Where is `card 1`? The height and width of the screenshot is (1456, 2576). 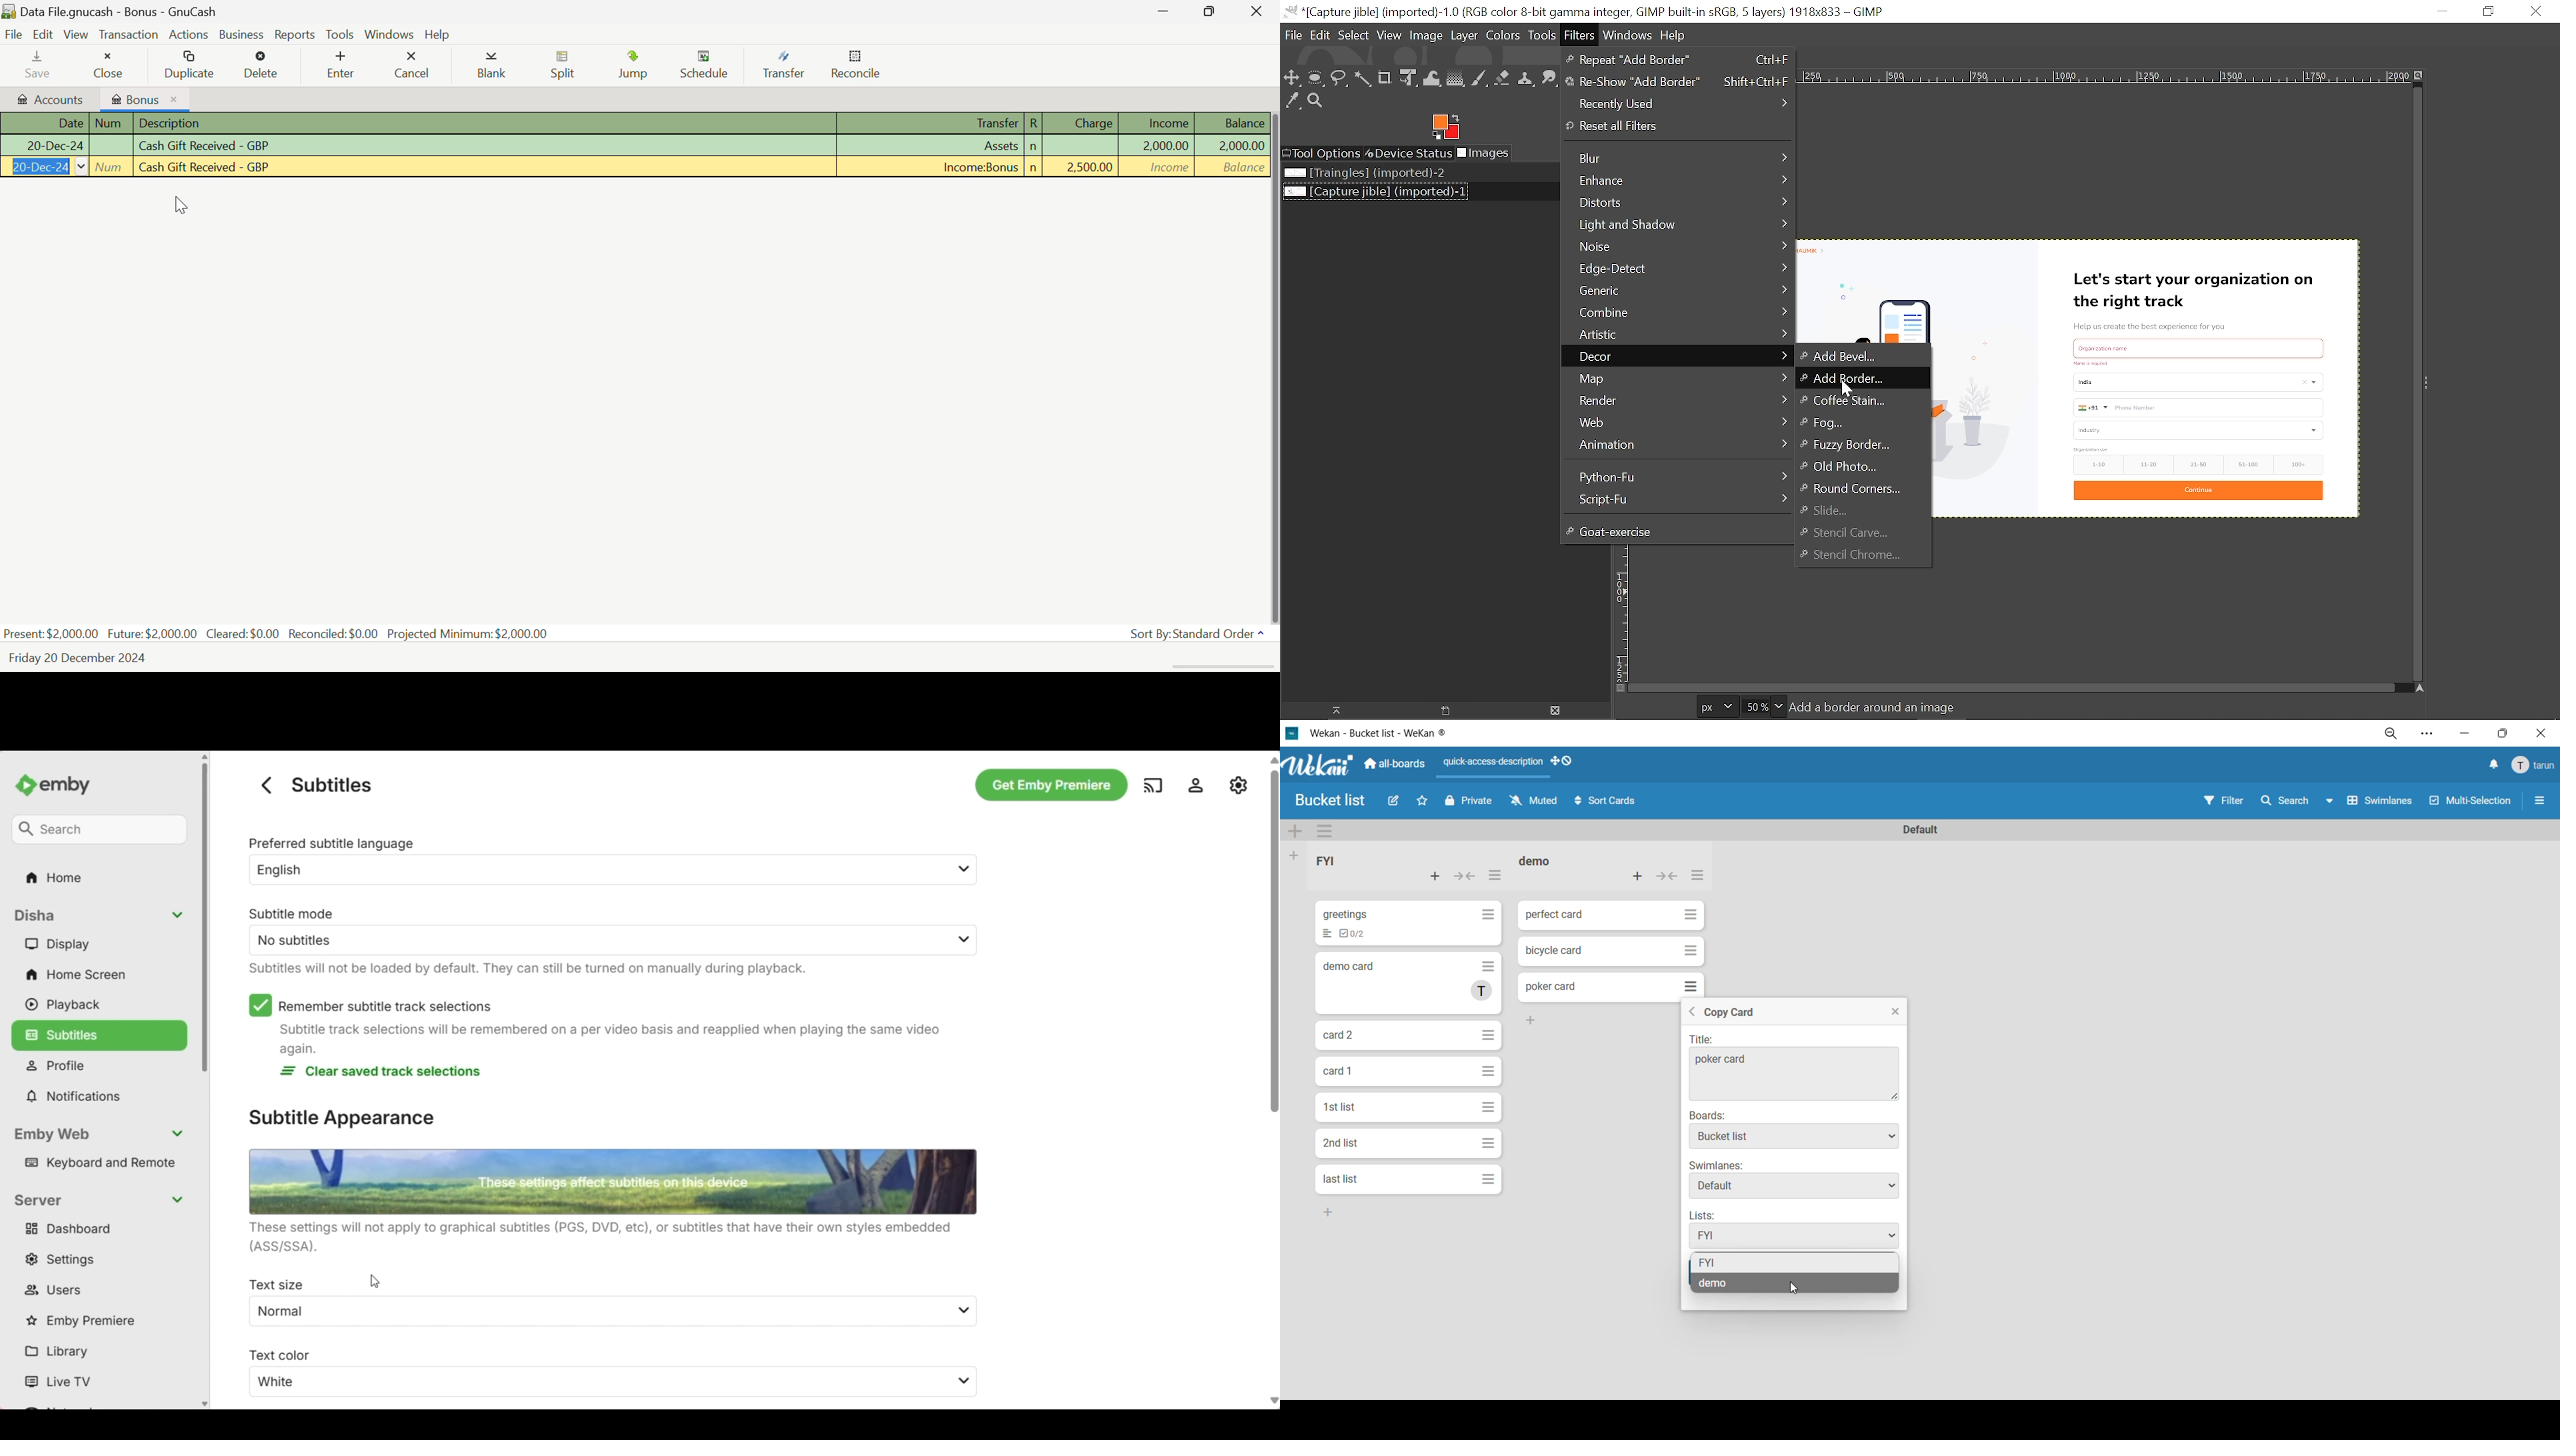 card 1 is located at coordinates (1339, 1071).